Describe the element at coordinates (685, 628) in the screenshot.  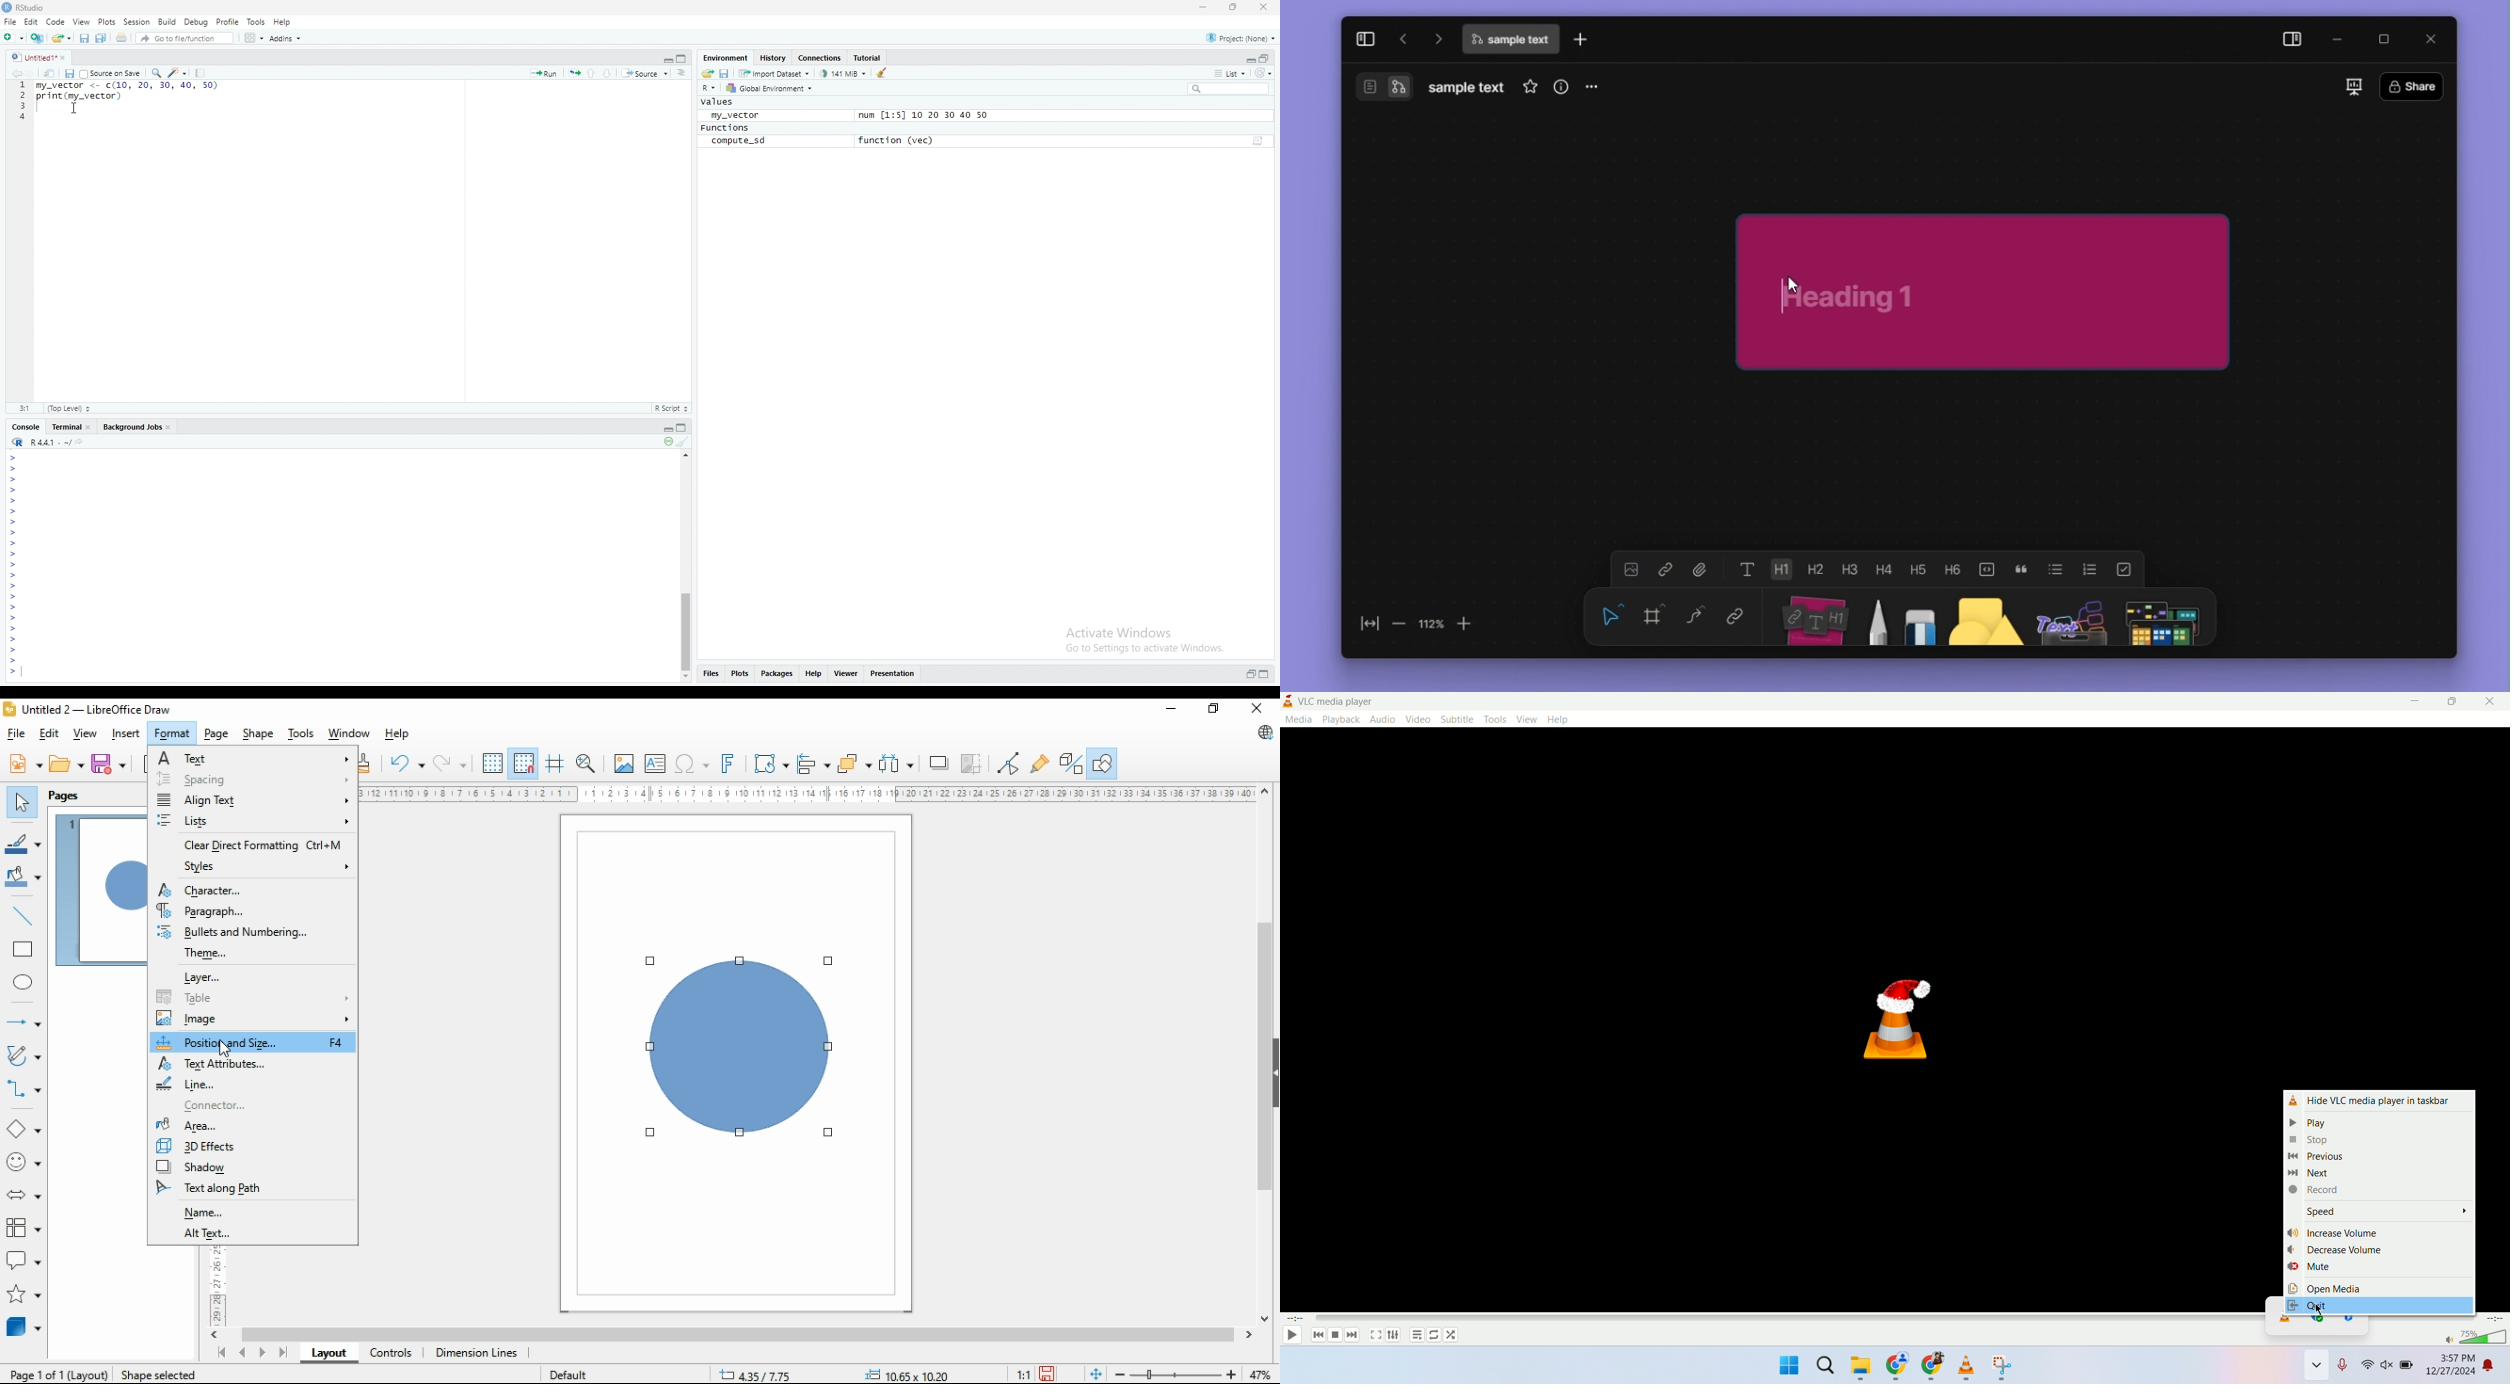
I see `Scrollbar` at that location.